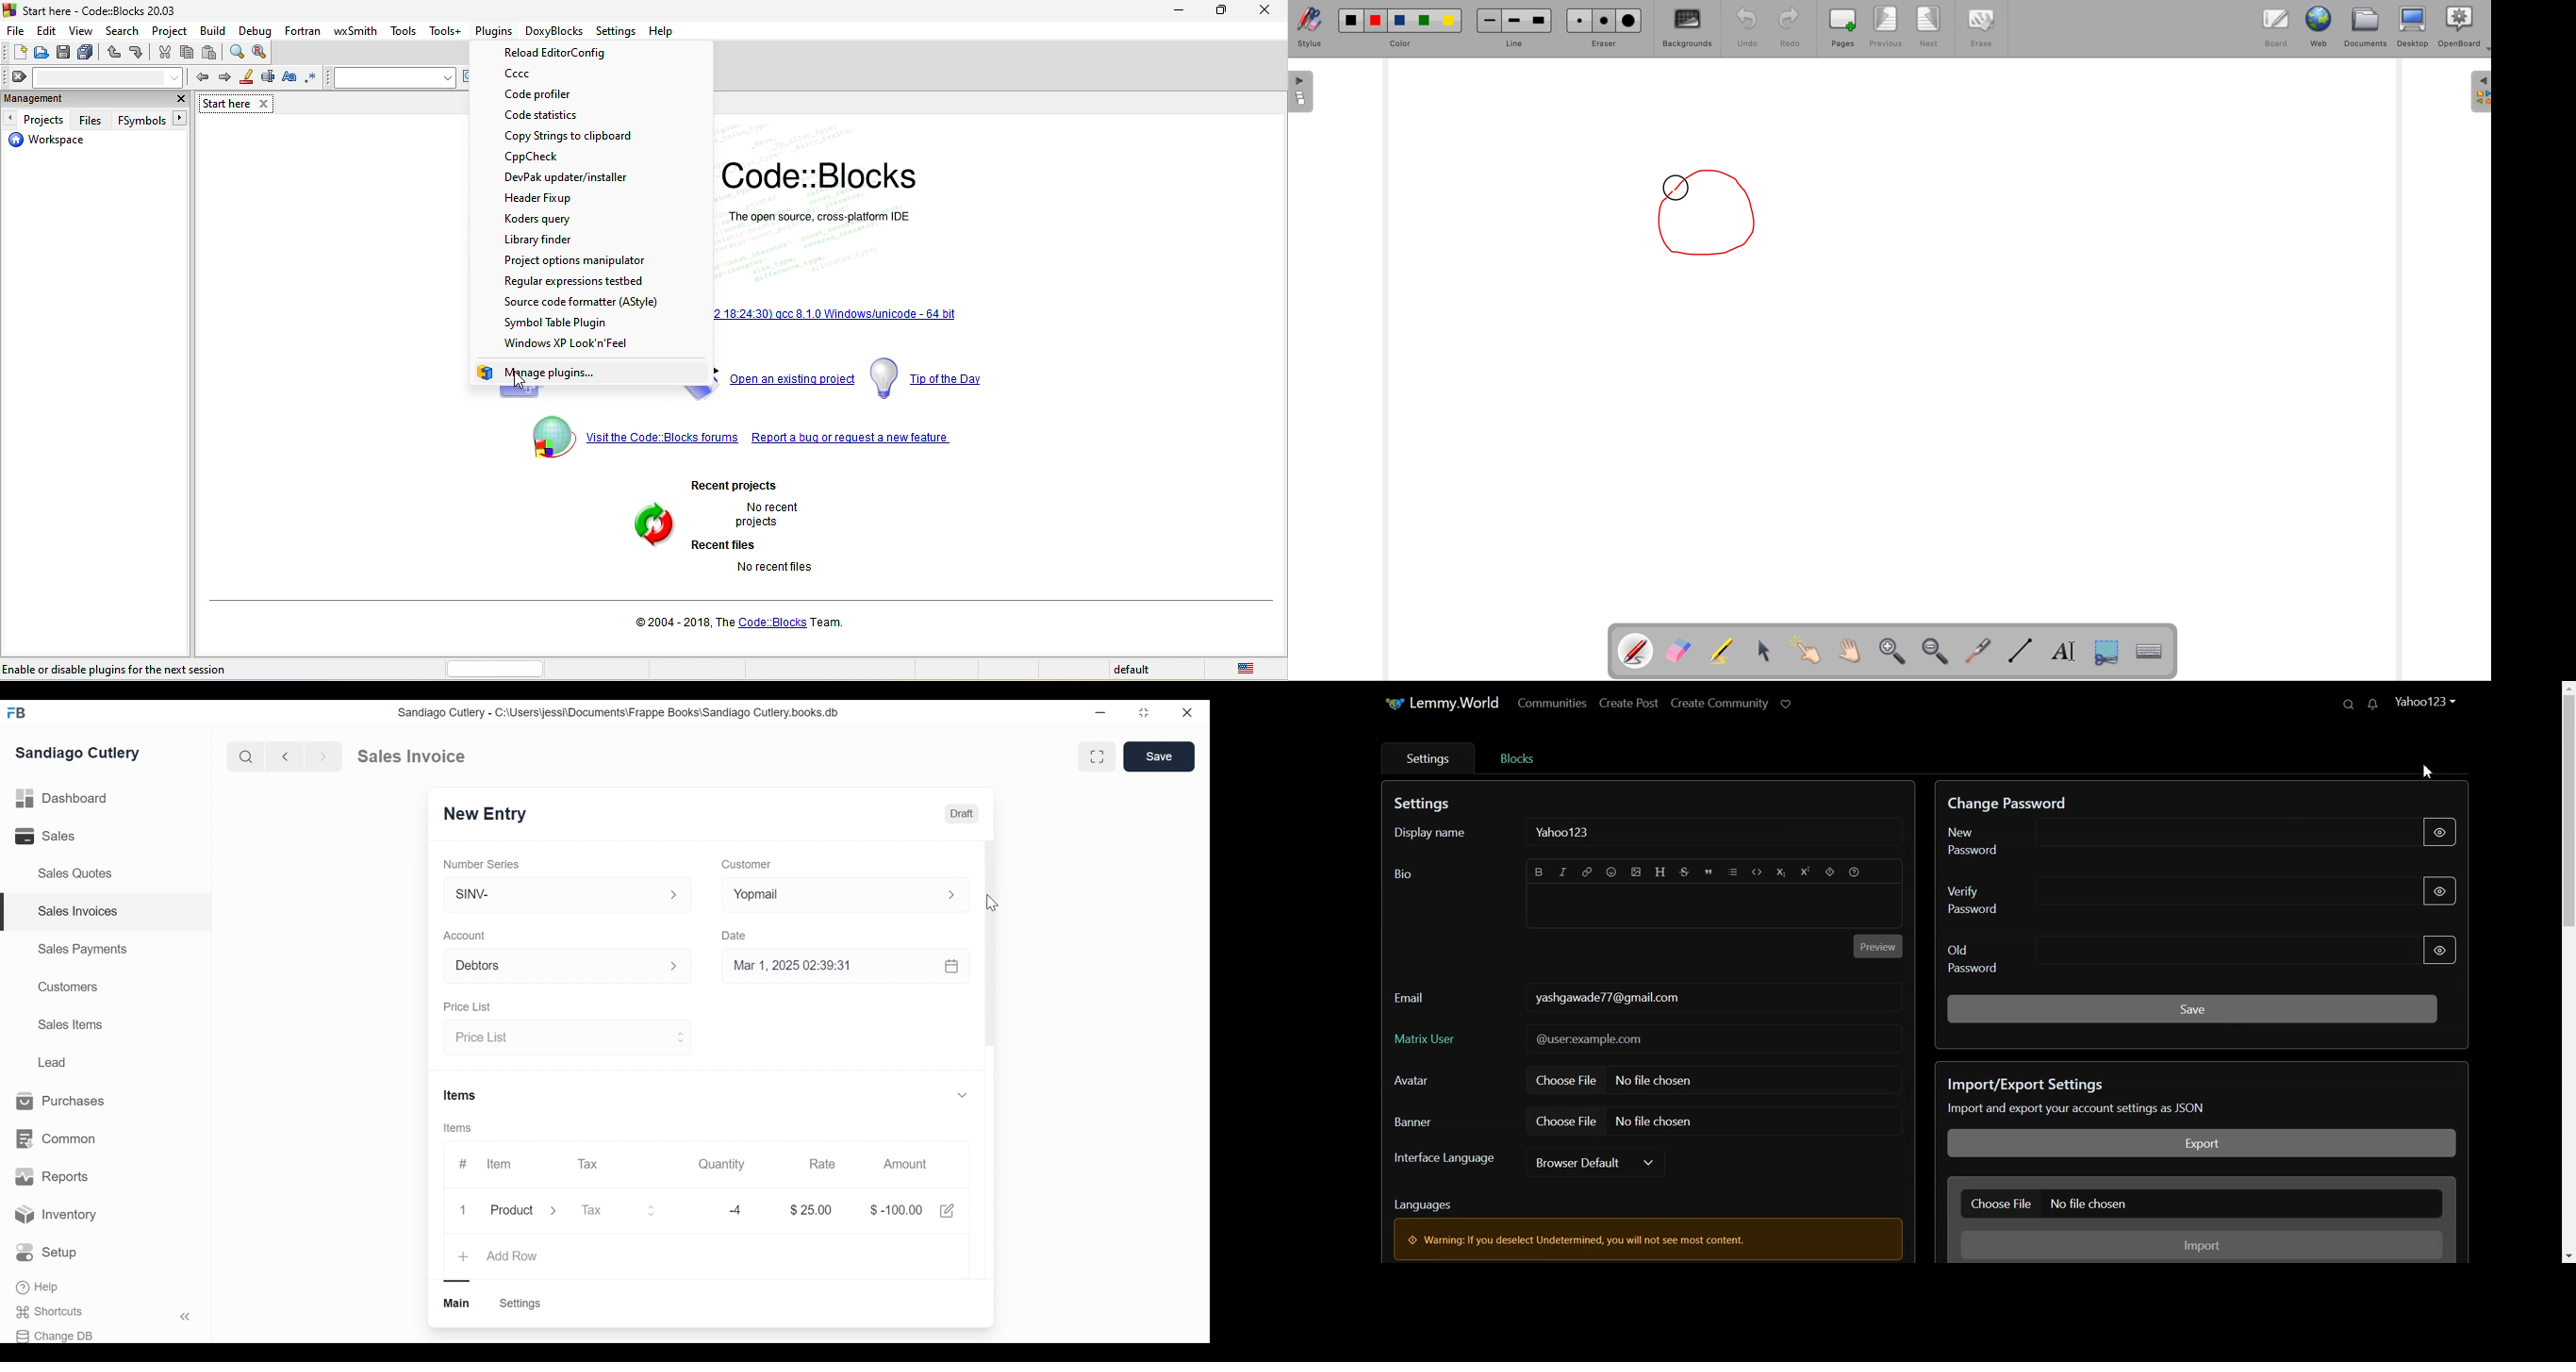  What do you see at coordinates (61, 798) in the screenshot?
I see `Dashboard` at bounding box center [61, 798].